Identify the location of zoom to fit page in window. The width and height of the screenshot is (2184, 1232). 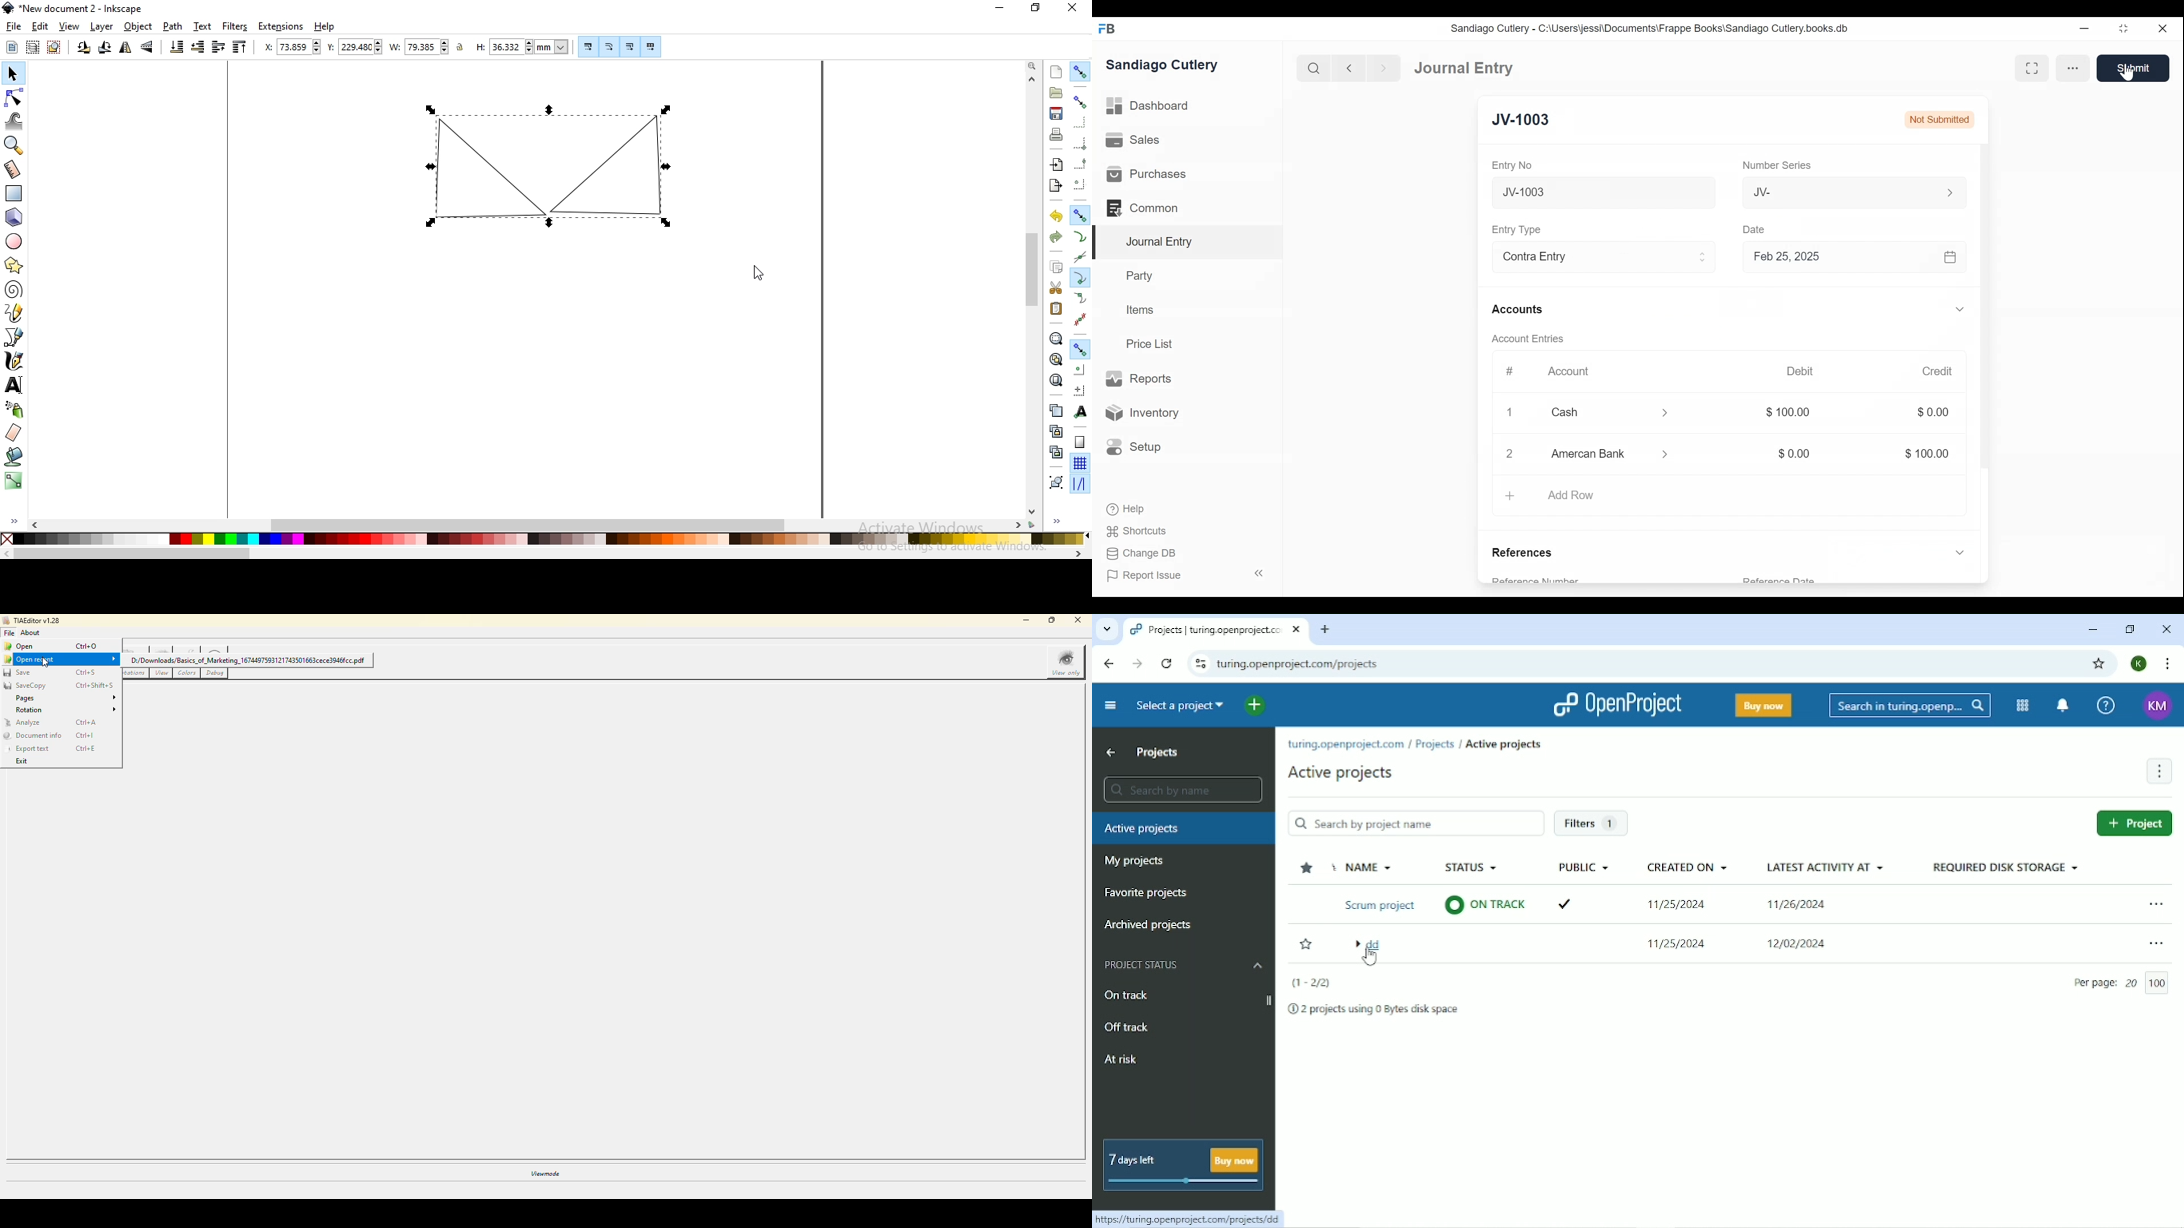
(1056, 380).